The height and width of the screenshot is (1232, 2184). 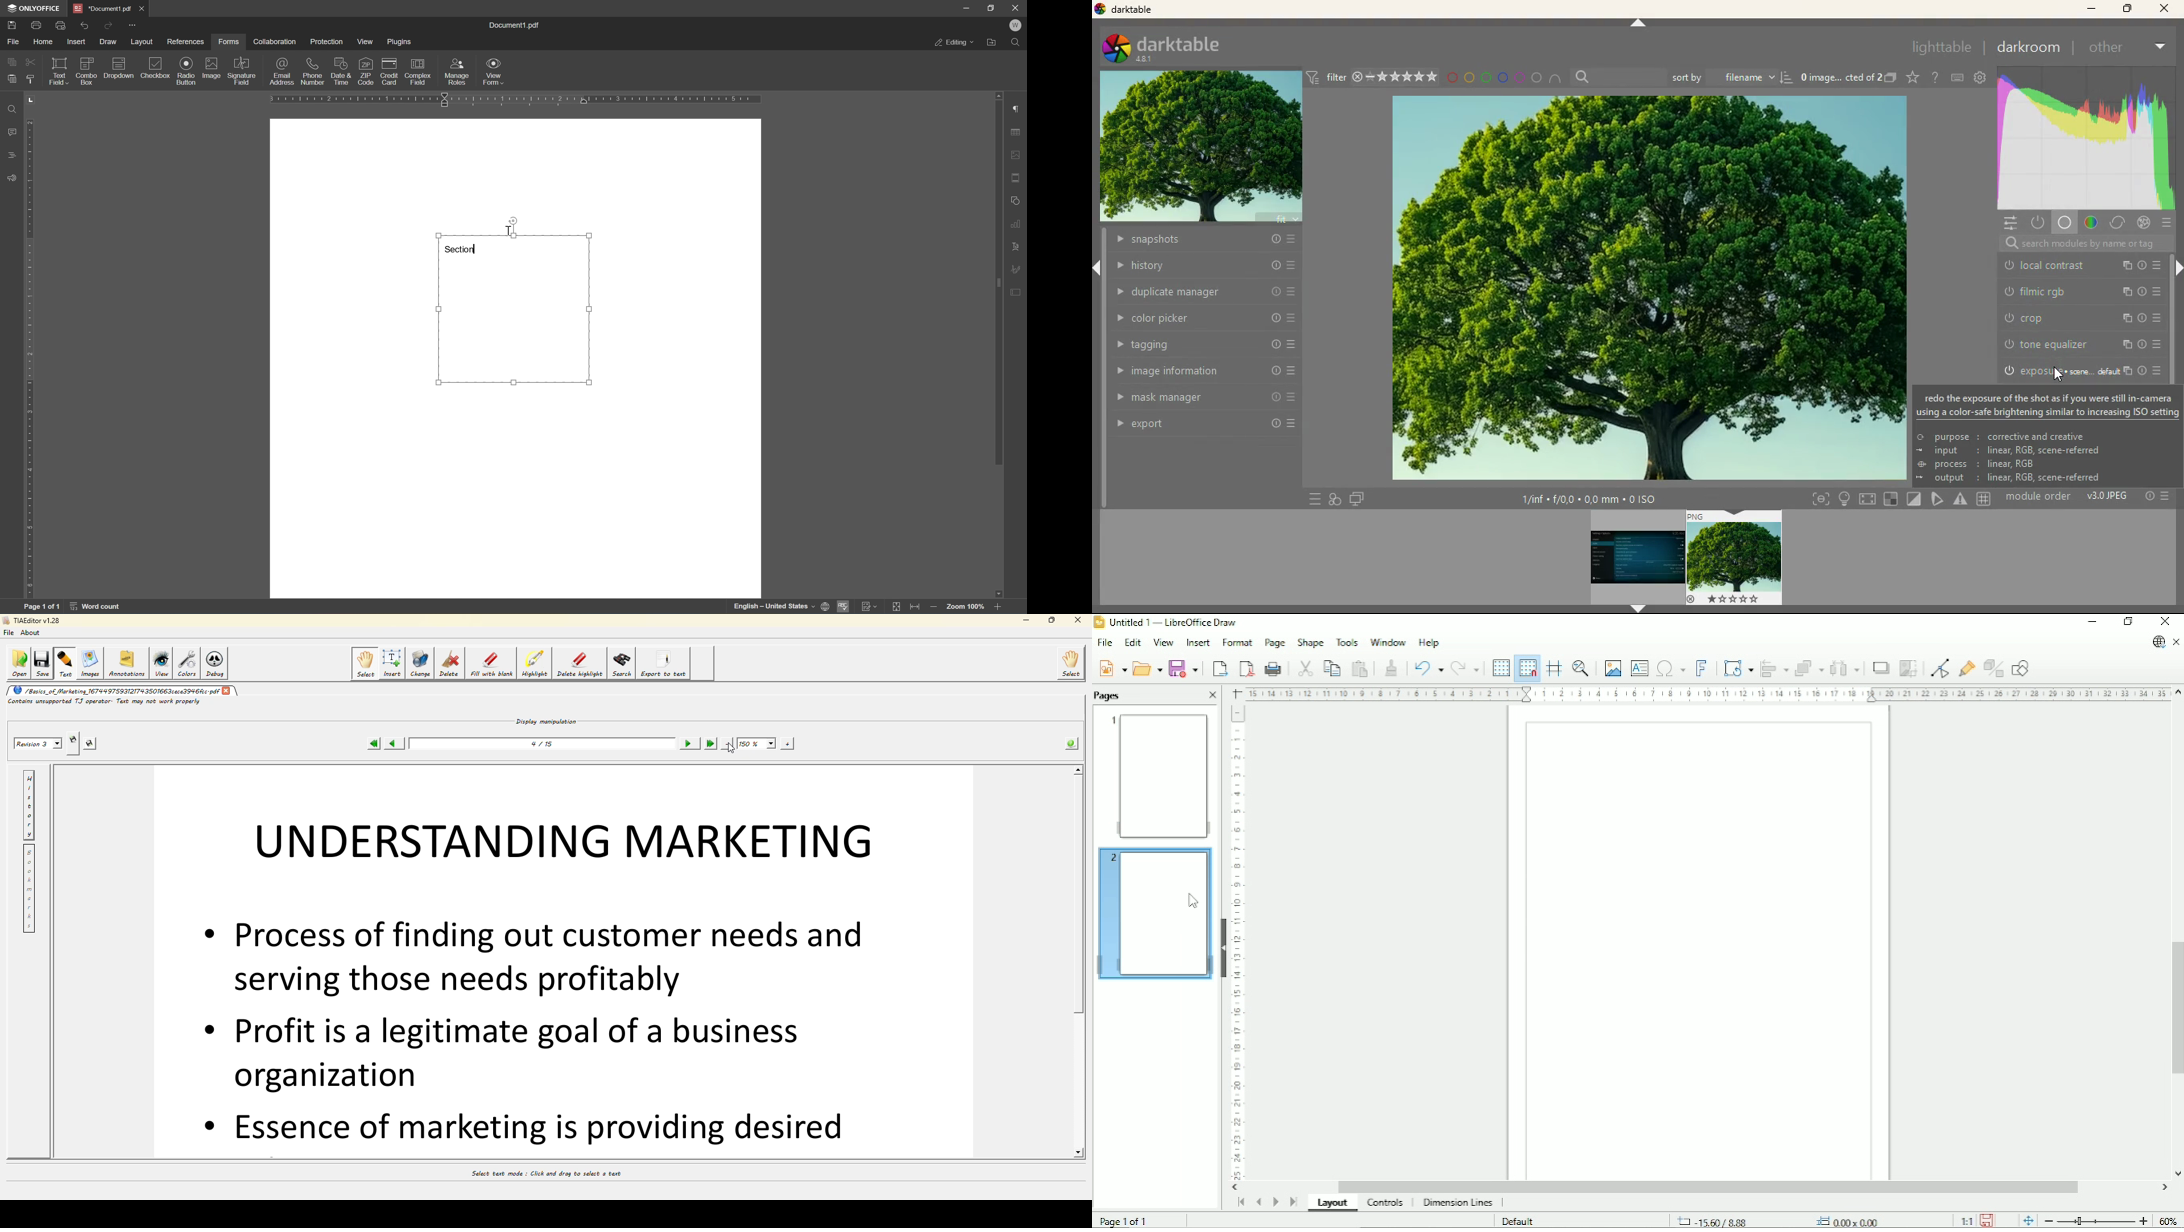 What do you see at coordinates (1274, 643) in the screenshot?
I see `Page` at bounding box center [1274, 643].